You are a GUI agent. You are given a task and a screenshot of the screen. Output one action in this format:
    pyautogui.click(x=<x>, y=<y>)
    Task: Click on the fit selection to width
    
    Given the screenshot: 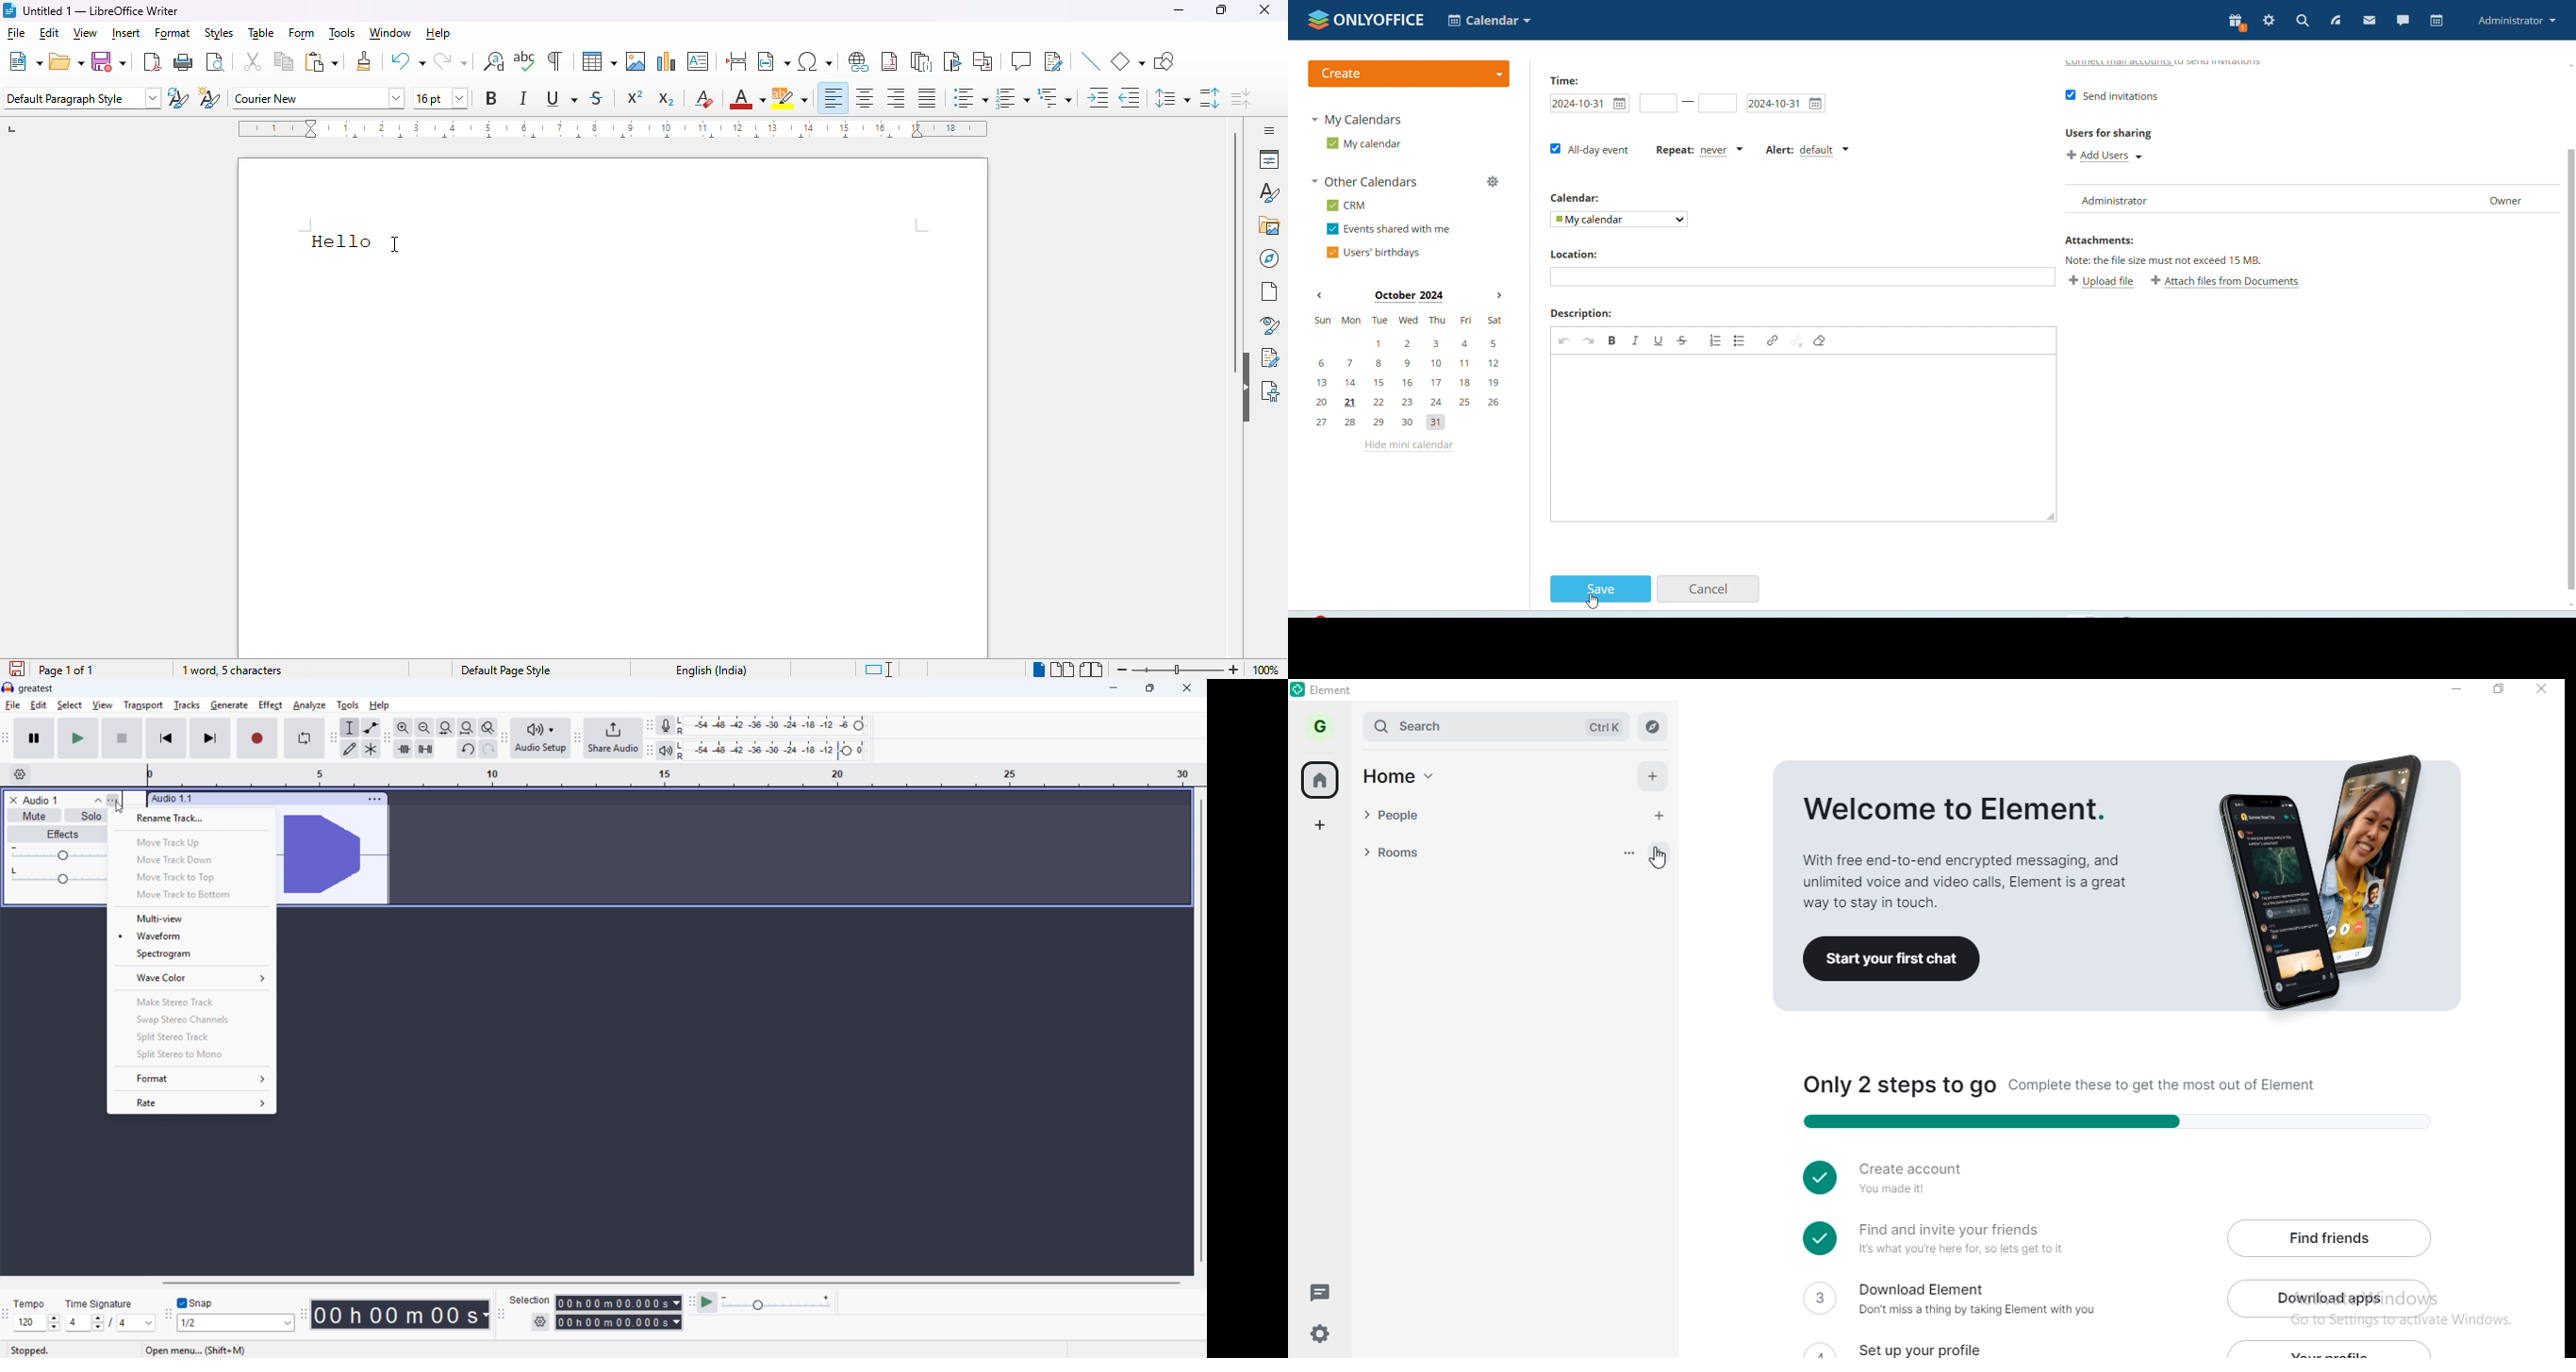 What is the action you would take?
    pyautogui.click(x=467, y=727)
    